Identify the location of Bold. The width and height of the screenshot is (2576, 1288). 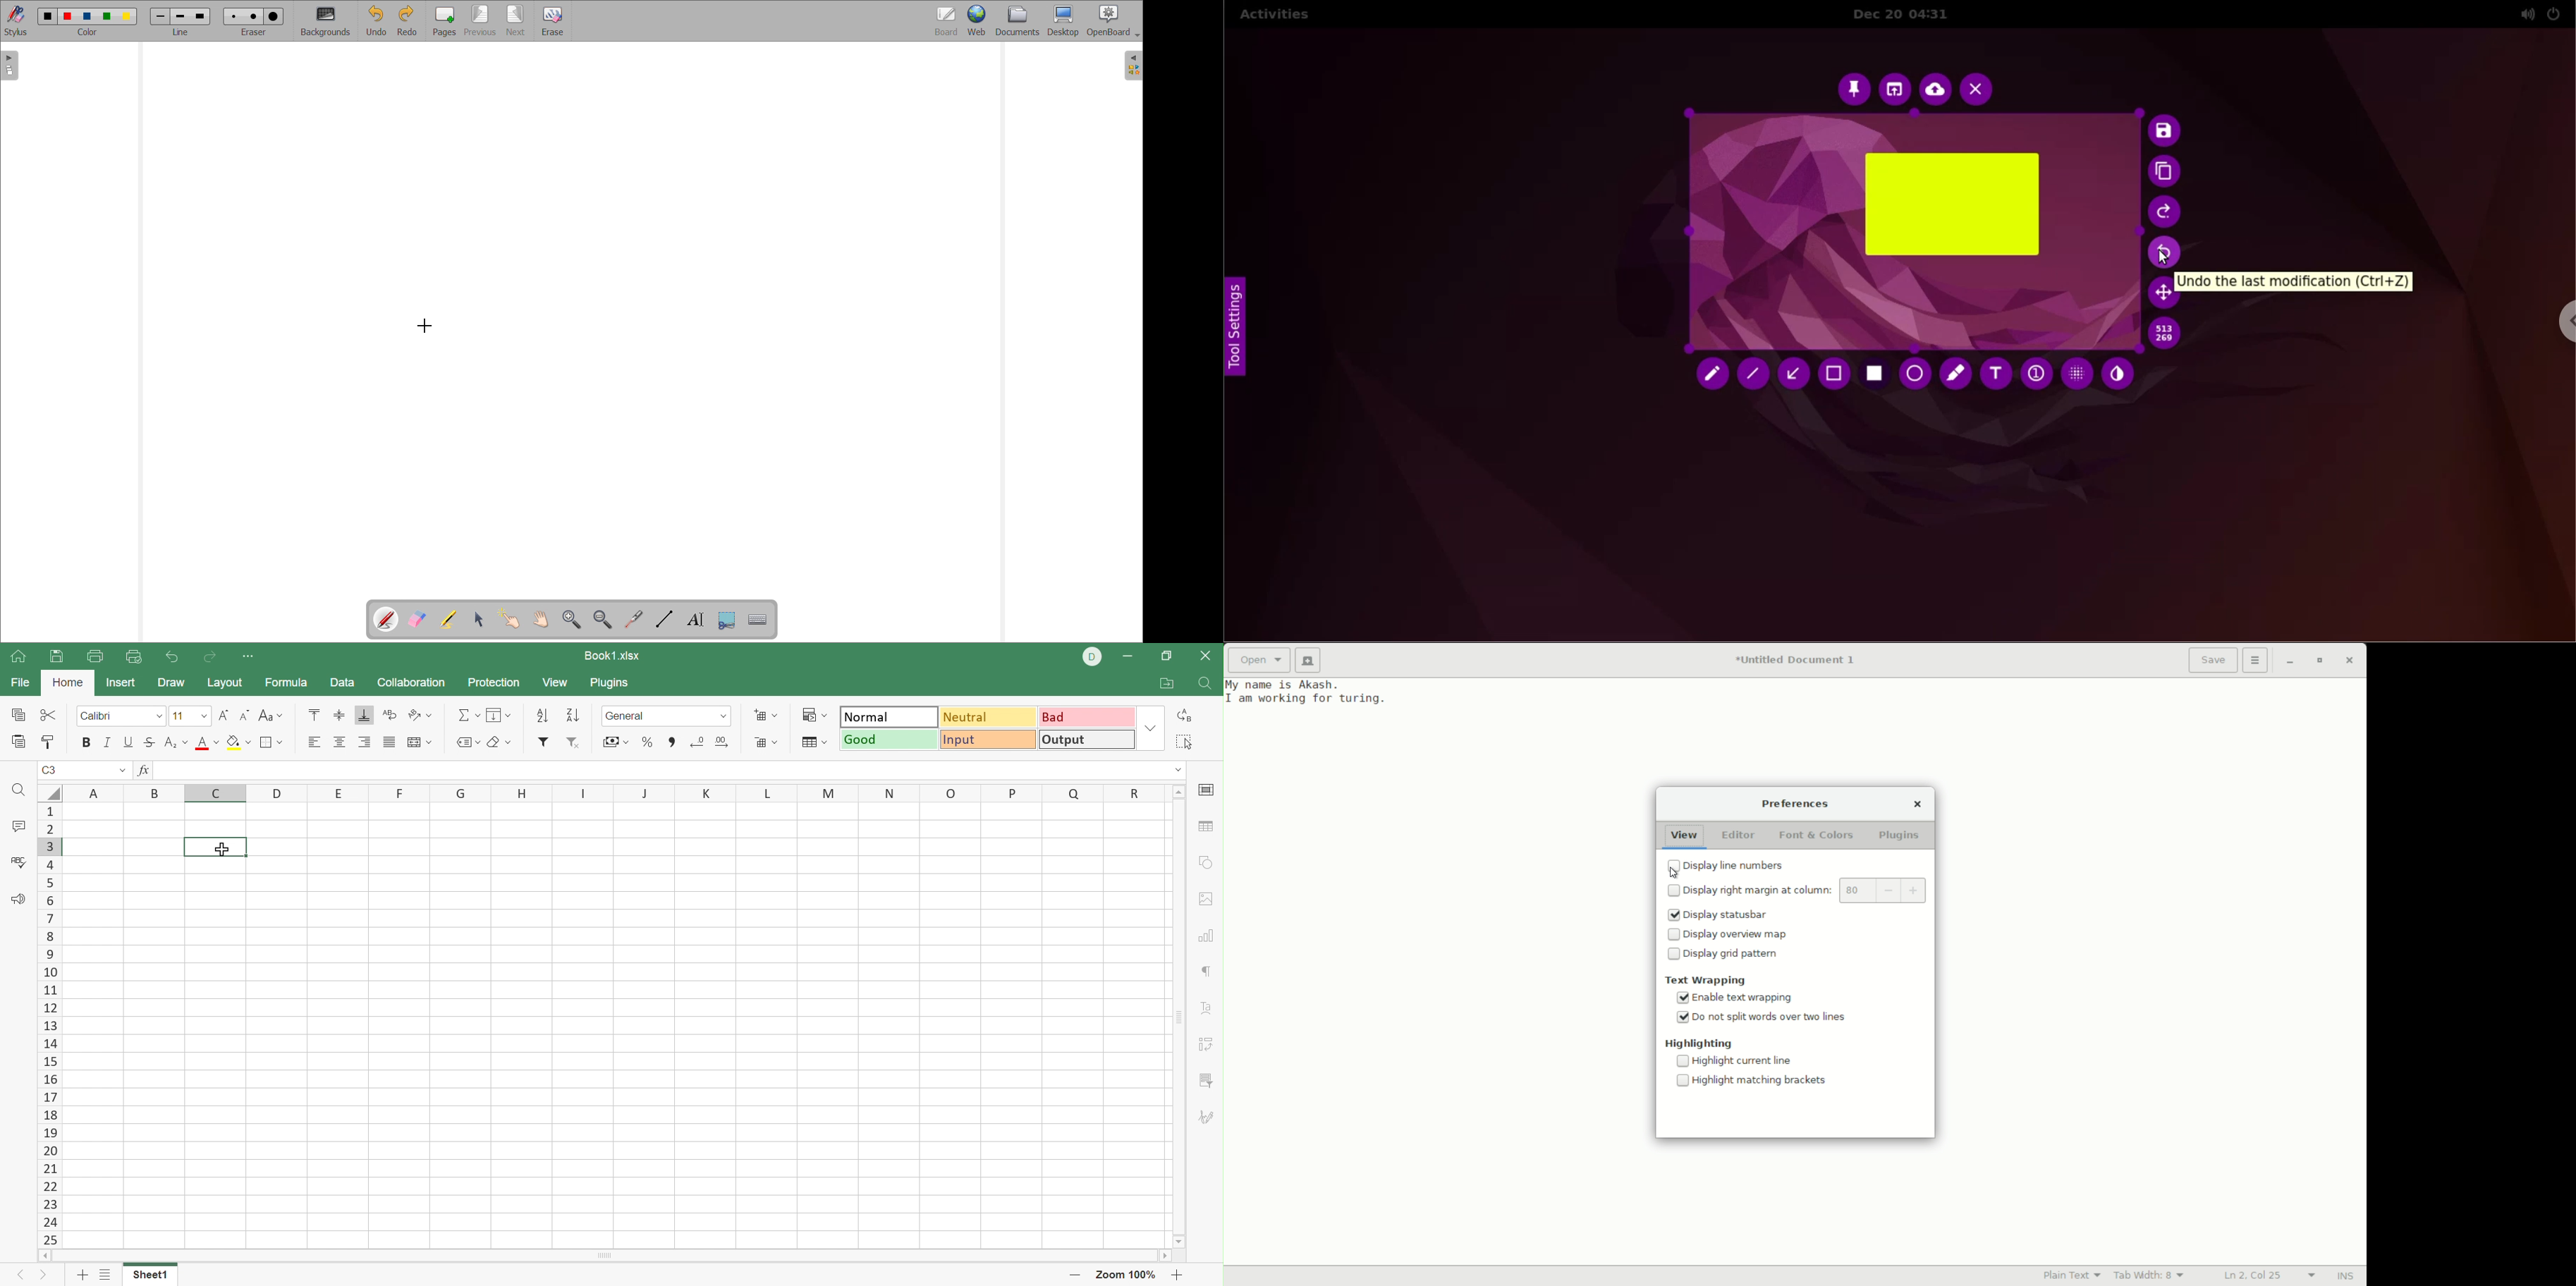
(85, 743).